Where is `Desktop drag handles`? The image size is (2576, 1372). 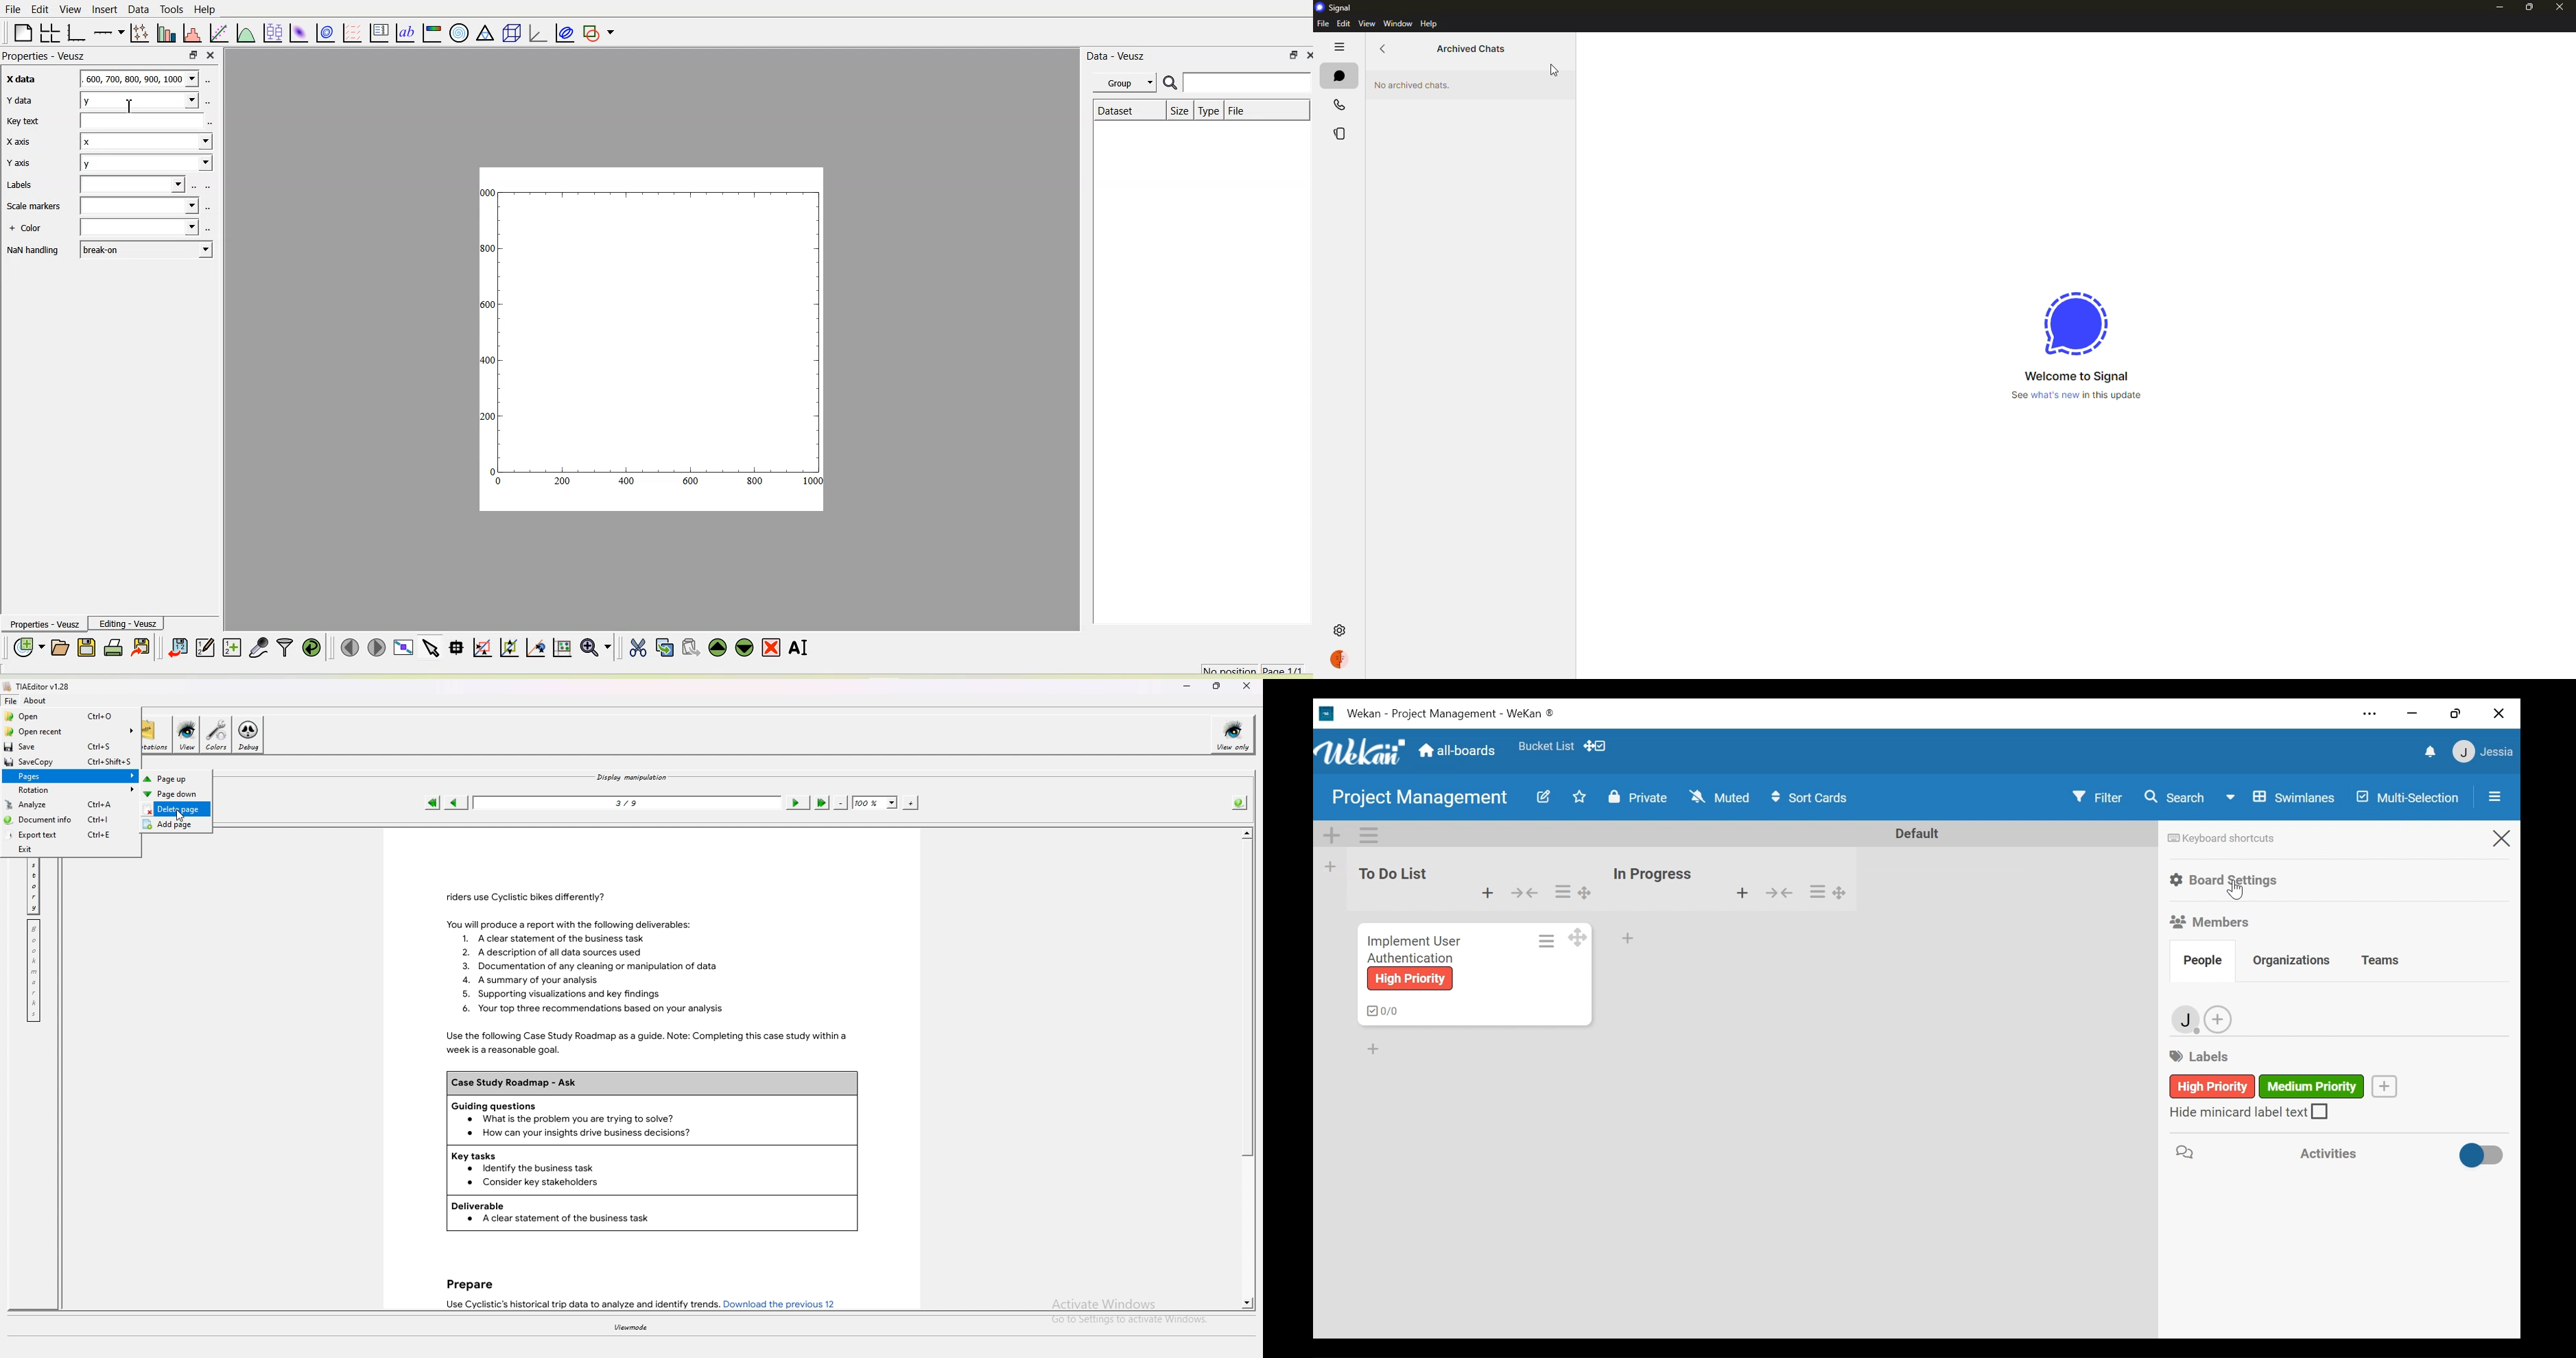 Desktop drag handles is located at coordinates (1840, 893).